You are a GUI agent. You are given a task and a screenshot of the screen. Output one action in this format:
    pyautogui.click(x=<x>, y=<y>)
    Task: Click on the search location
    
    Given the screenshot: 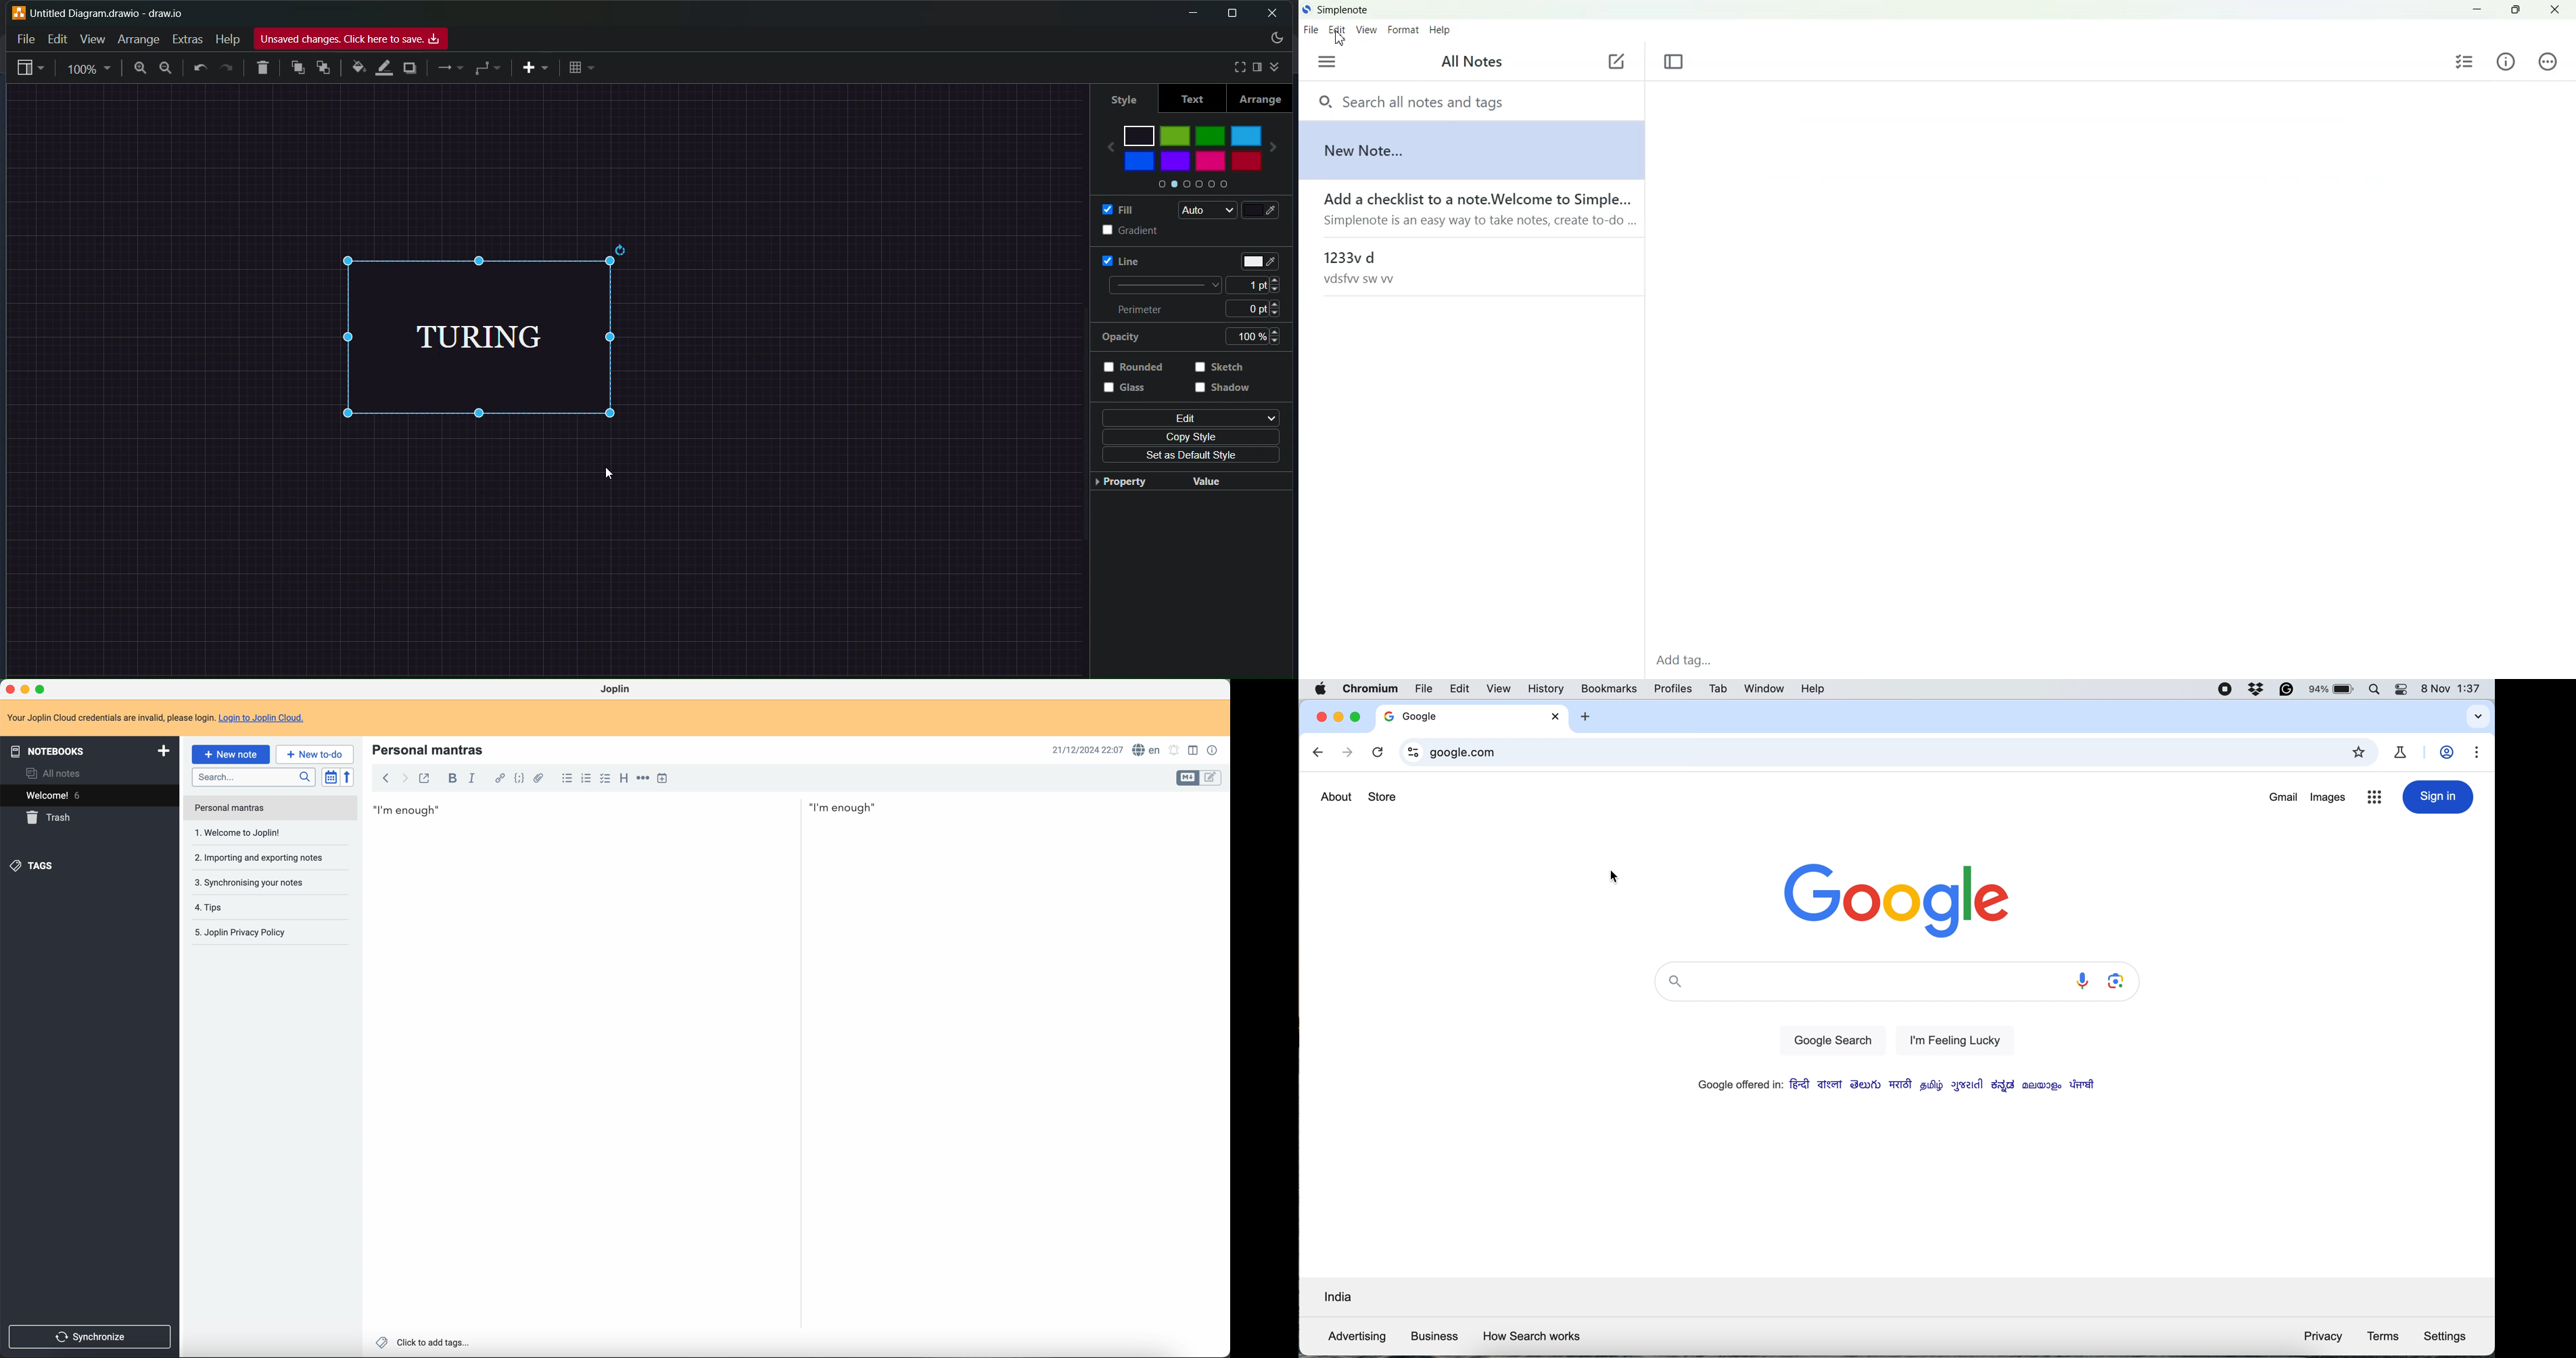 What is the action you would take?
    pyautogui.click(x=1336, y=1299)
    